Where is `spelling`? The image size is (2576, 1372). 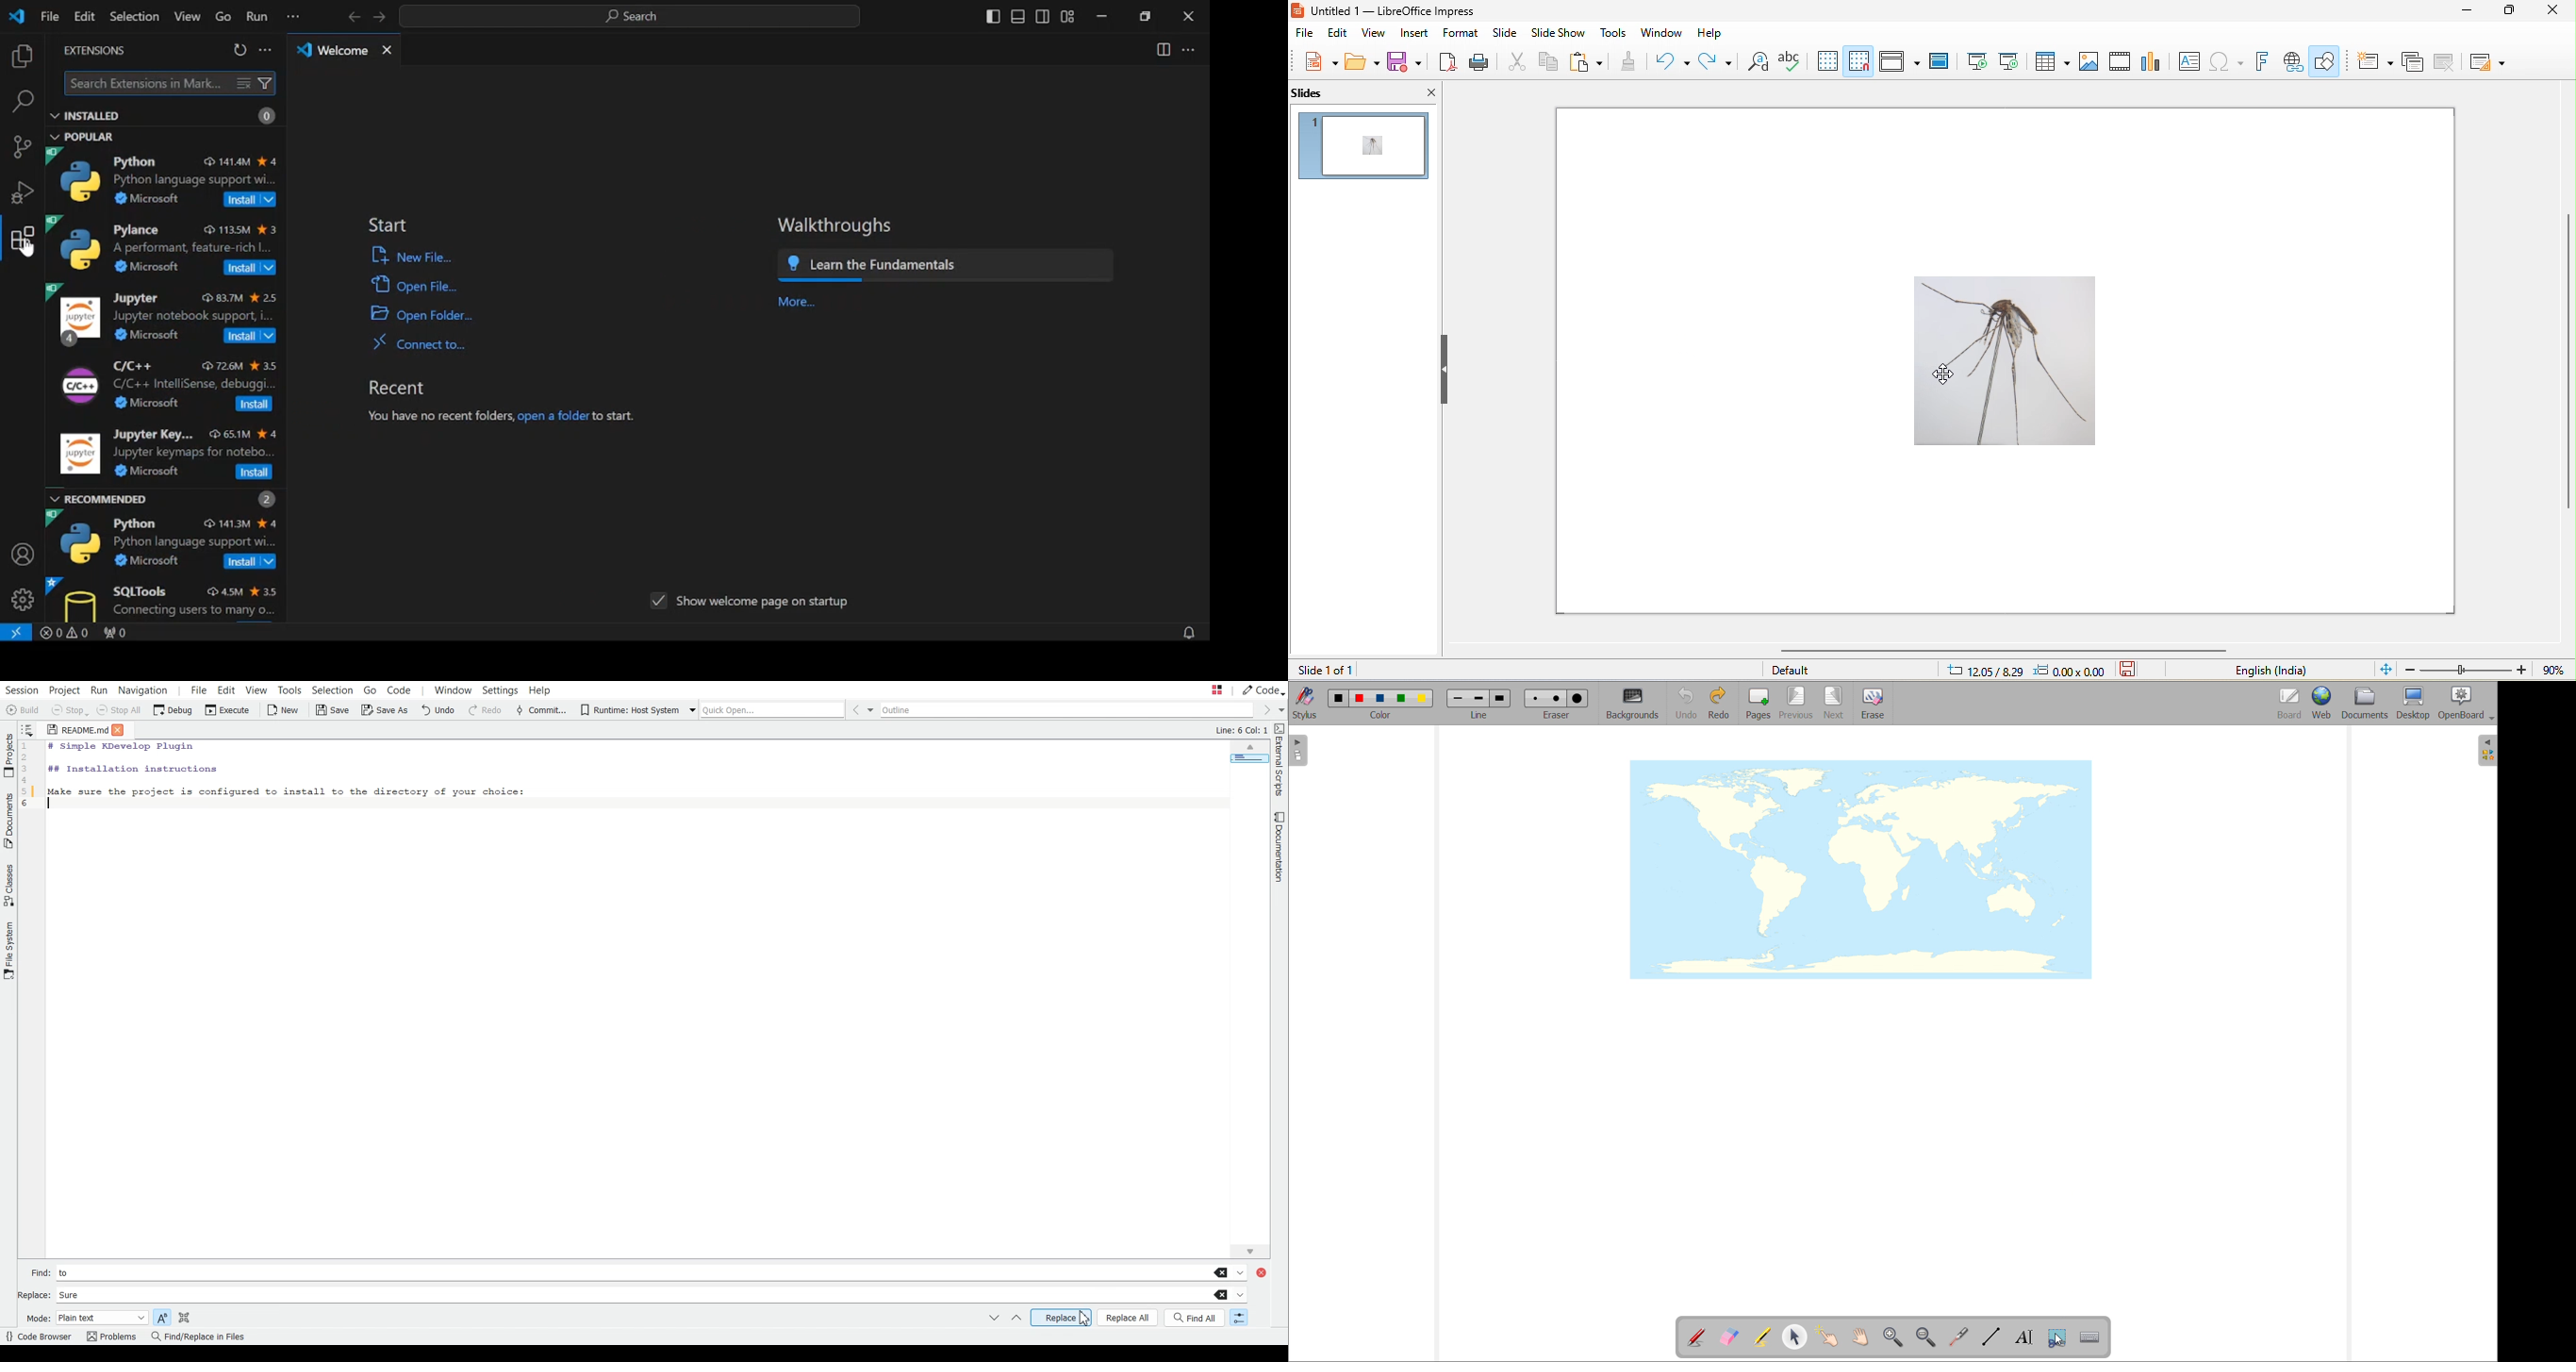 spelling is located at coordinates (1790, 60).